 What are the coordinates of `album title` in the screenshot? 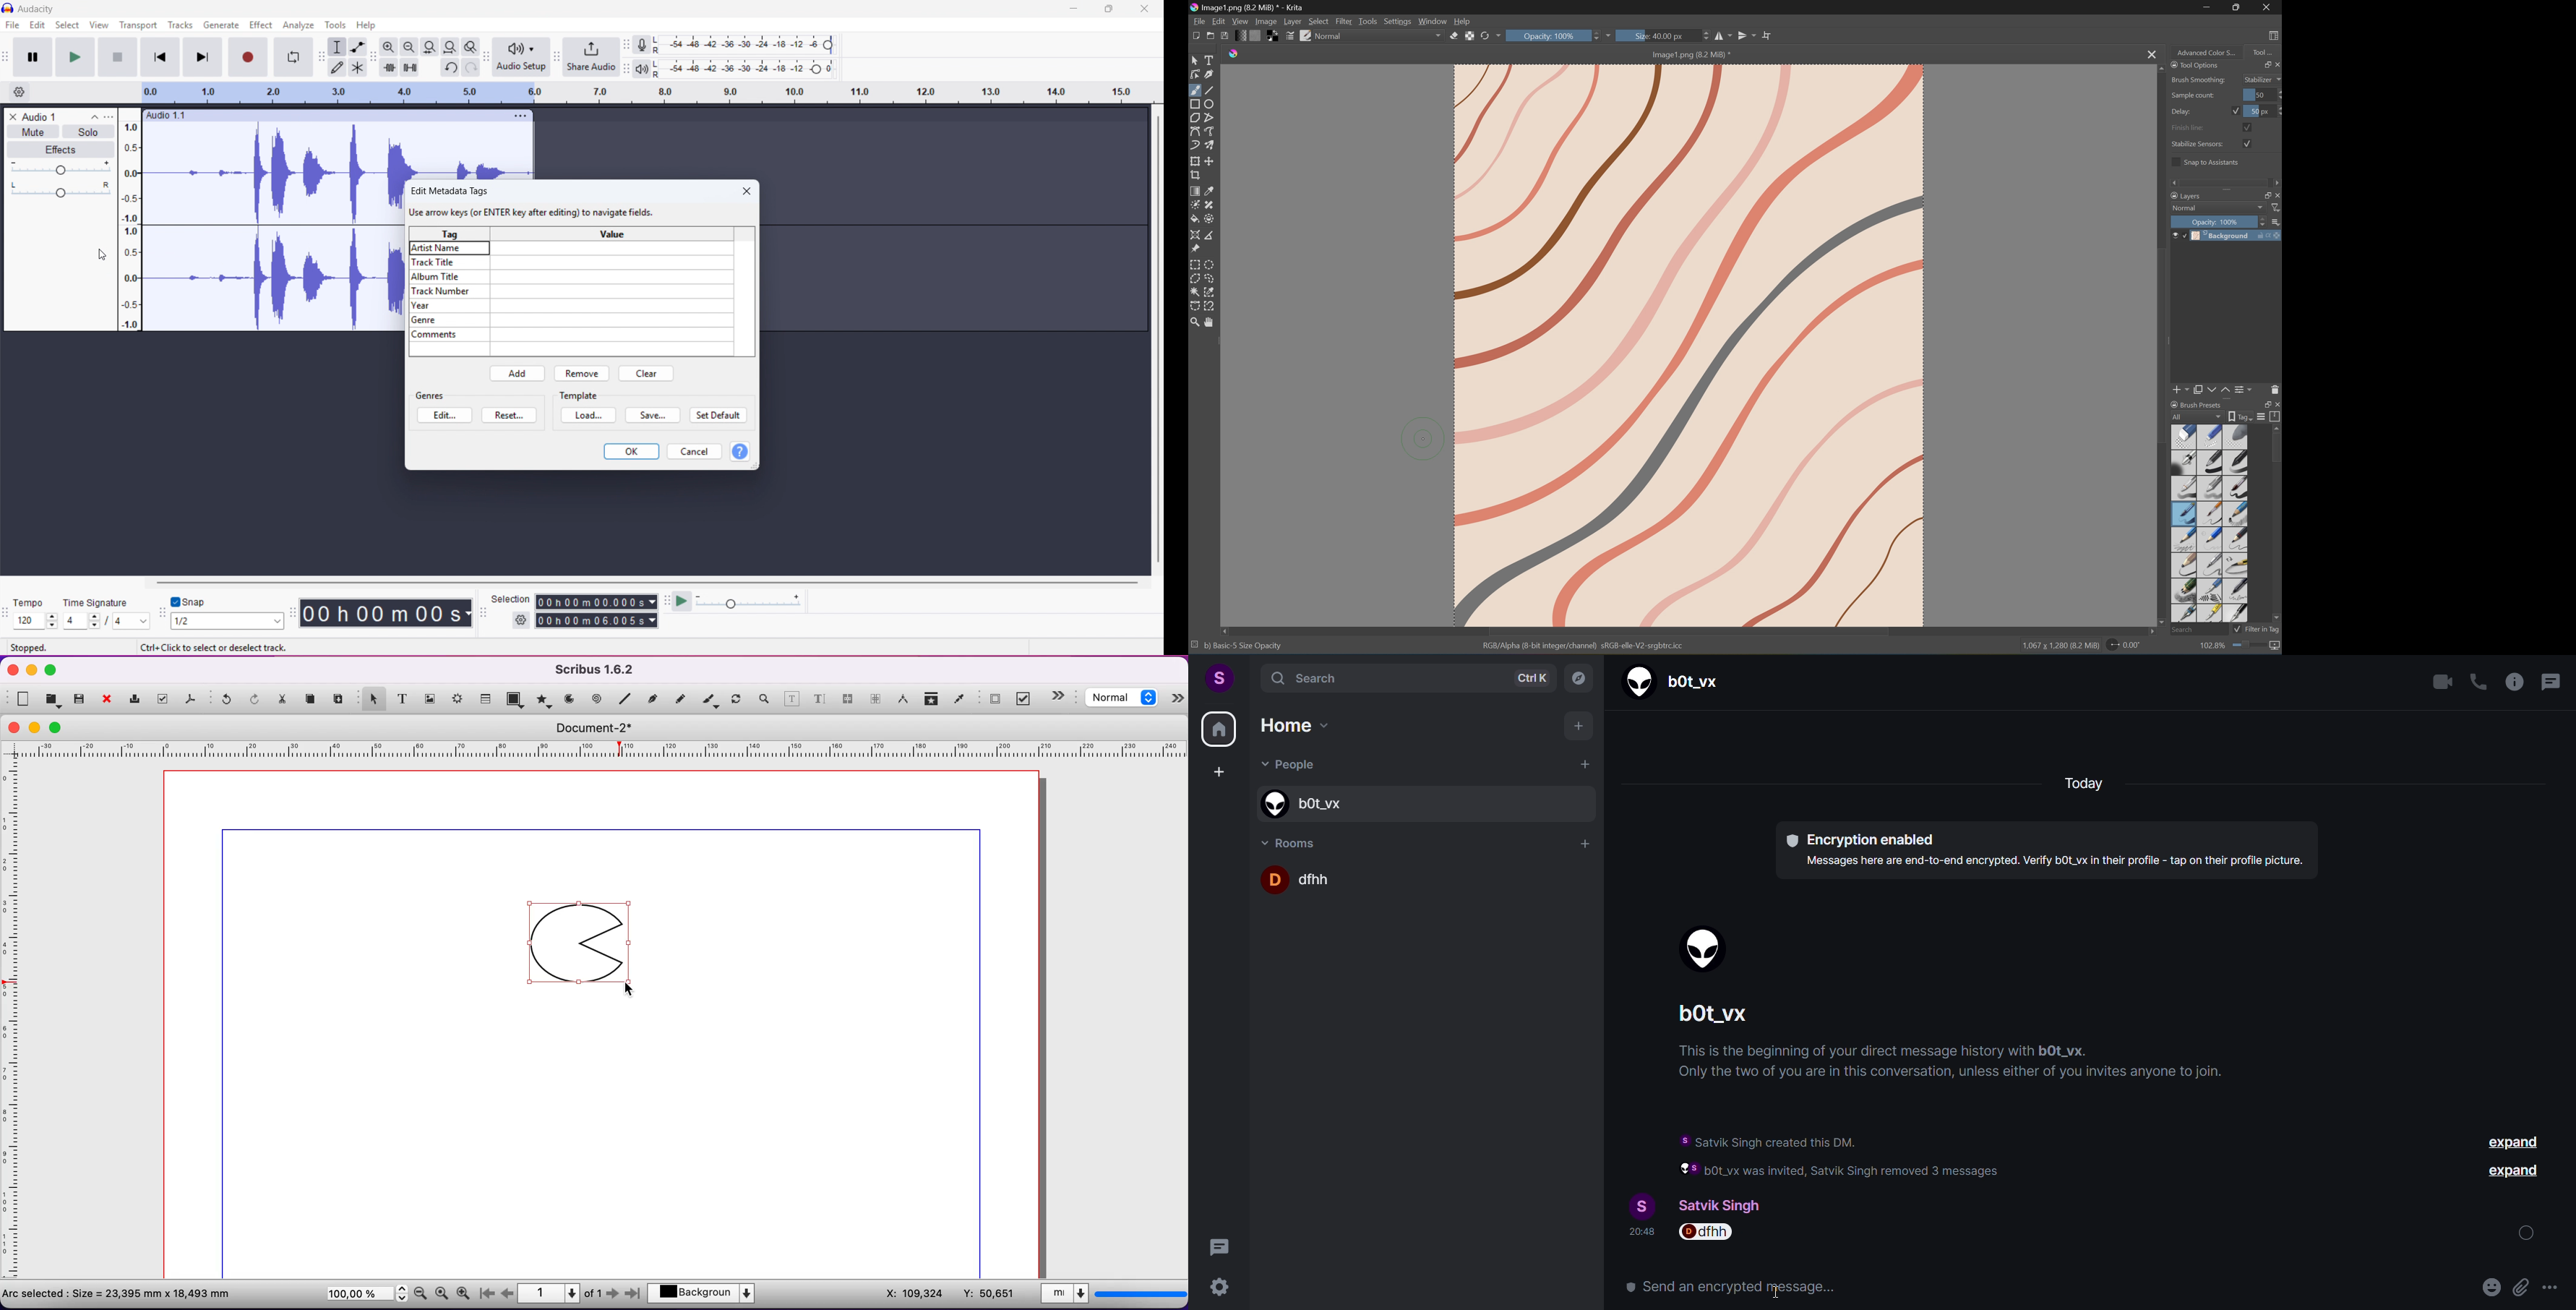 It's located at (571, 277).